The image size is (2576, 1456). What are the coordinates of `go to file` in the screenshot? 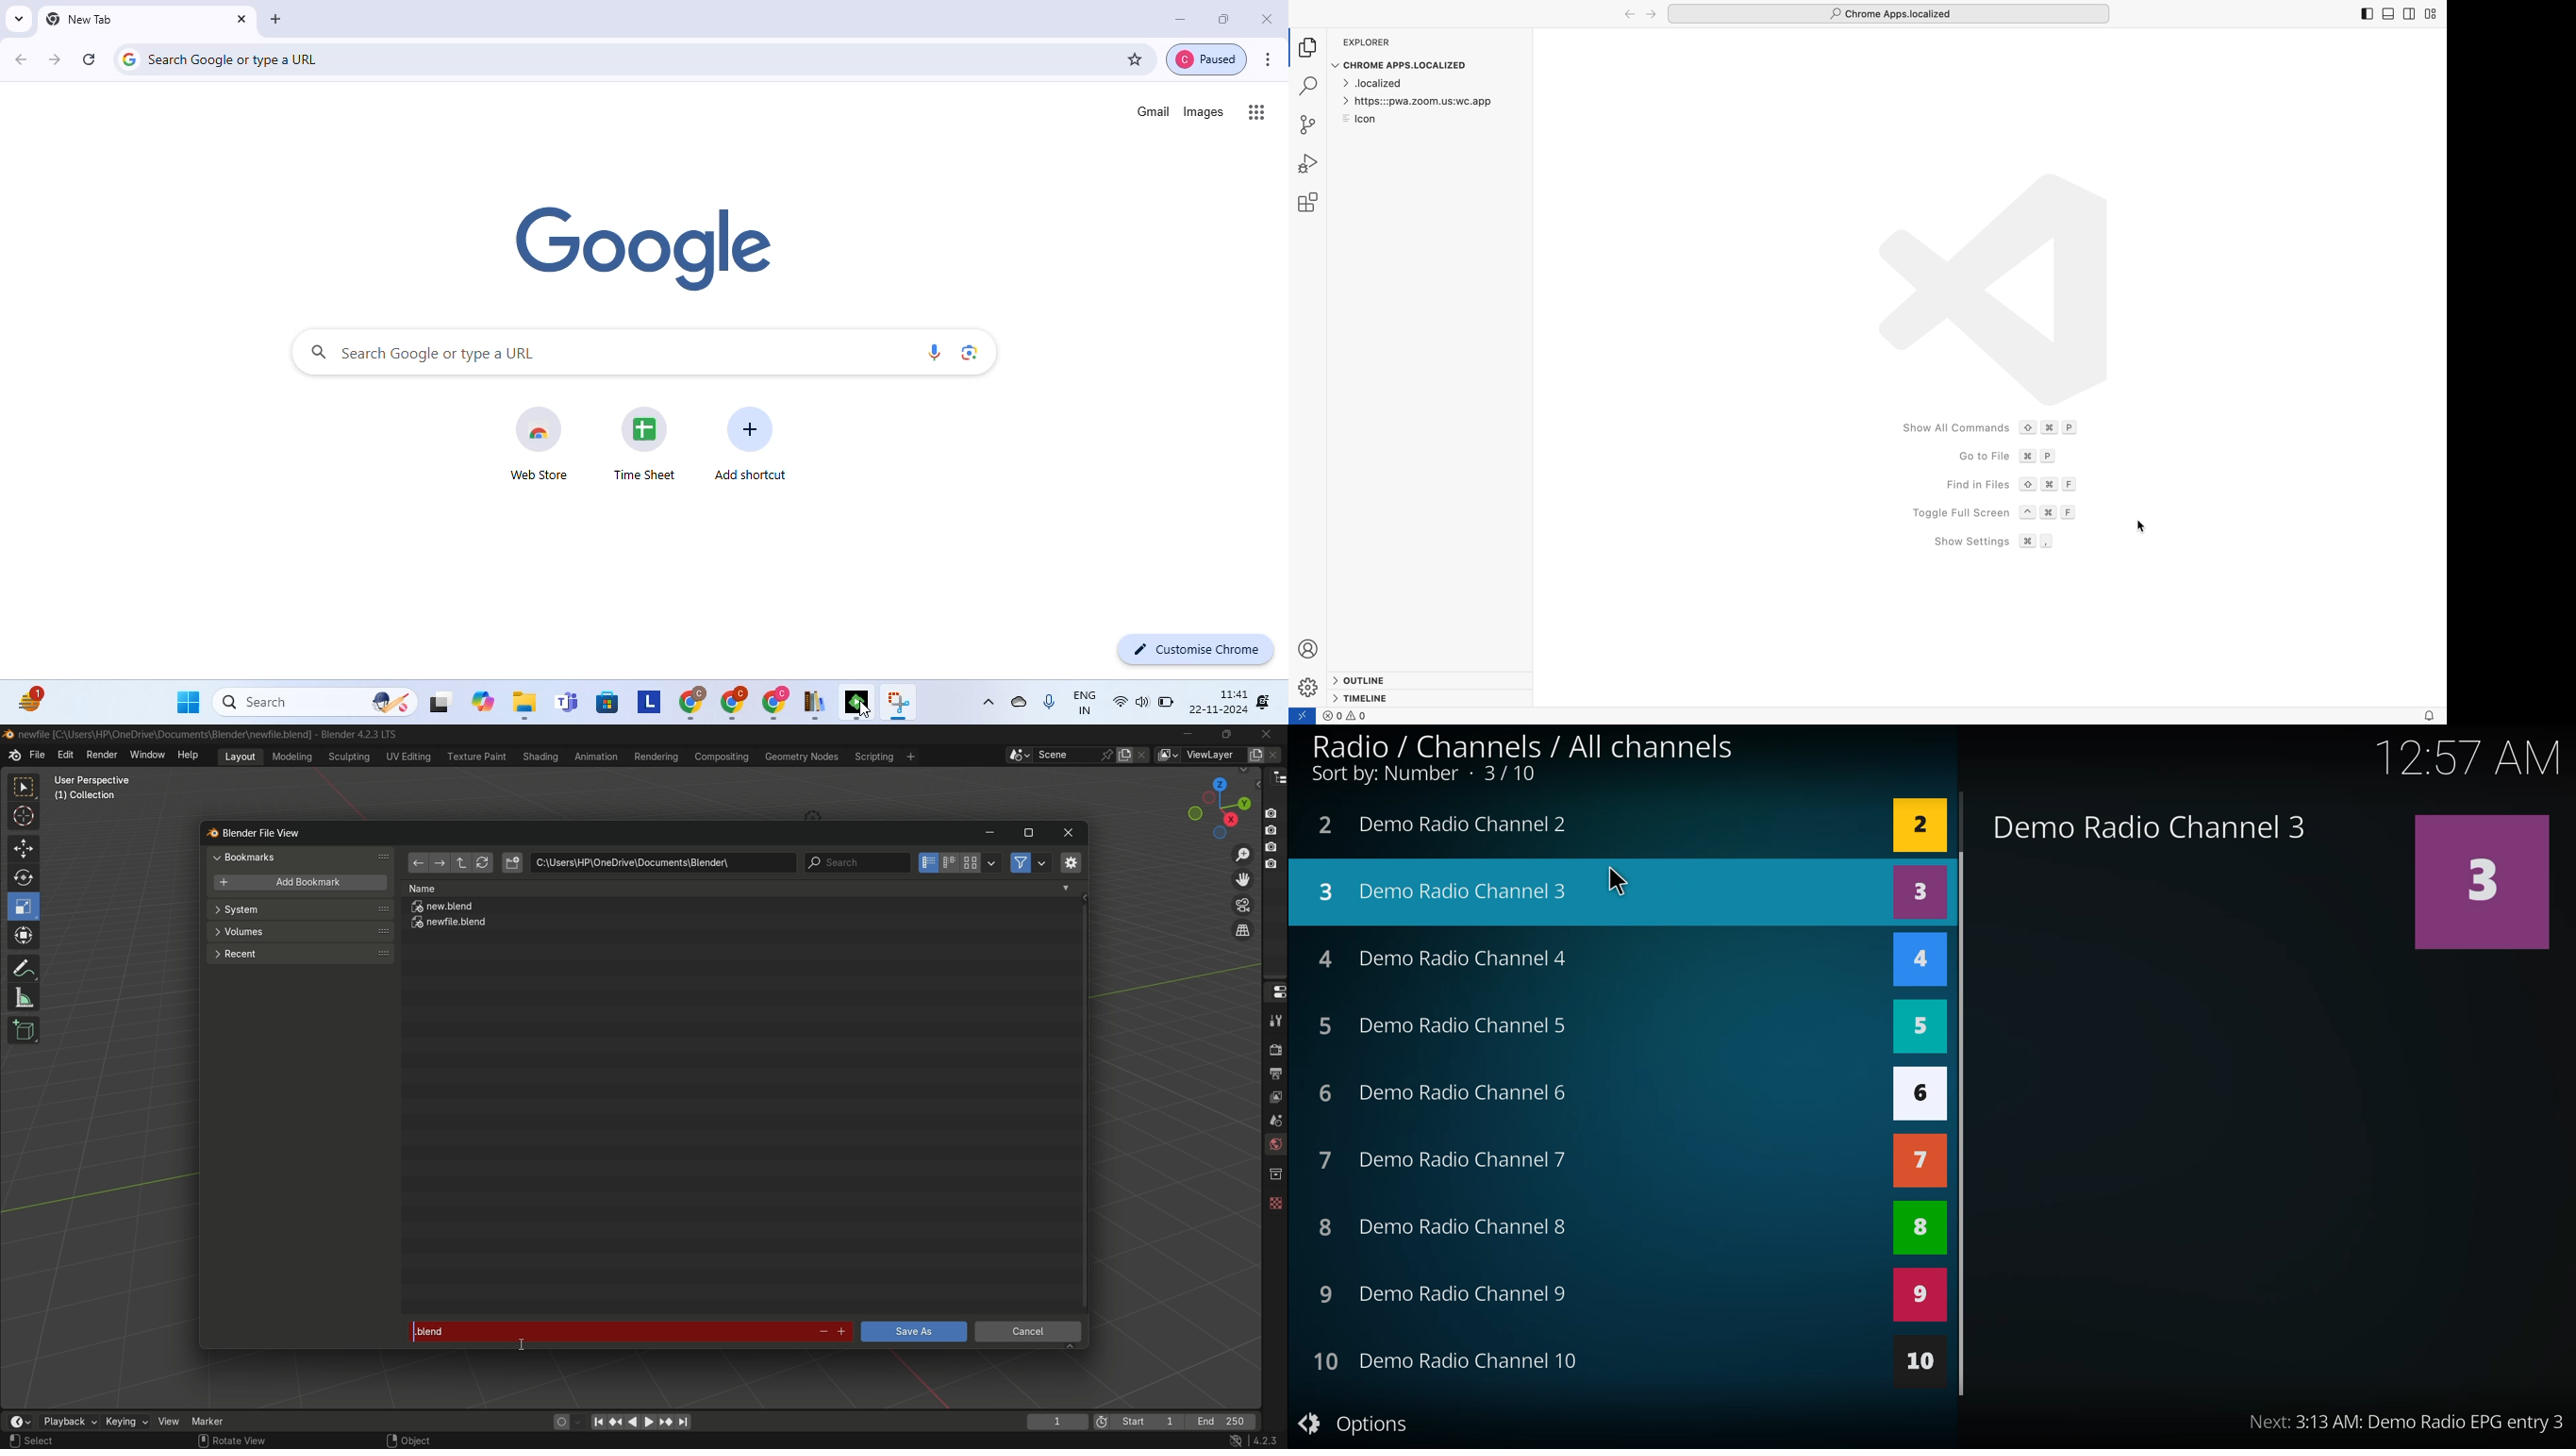 It's located at (2010, 456).